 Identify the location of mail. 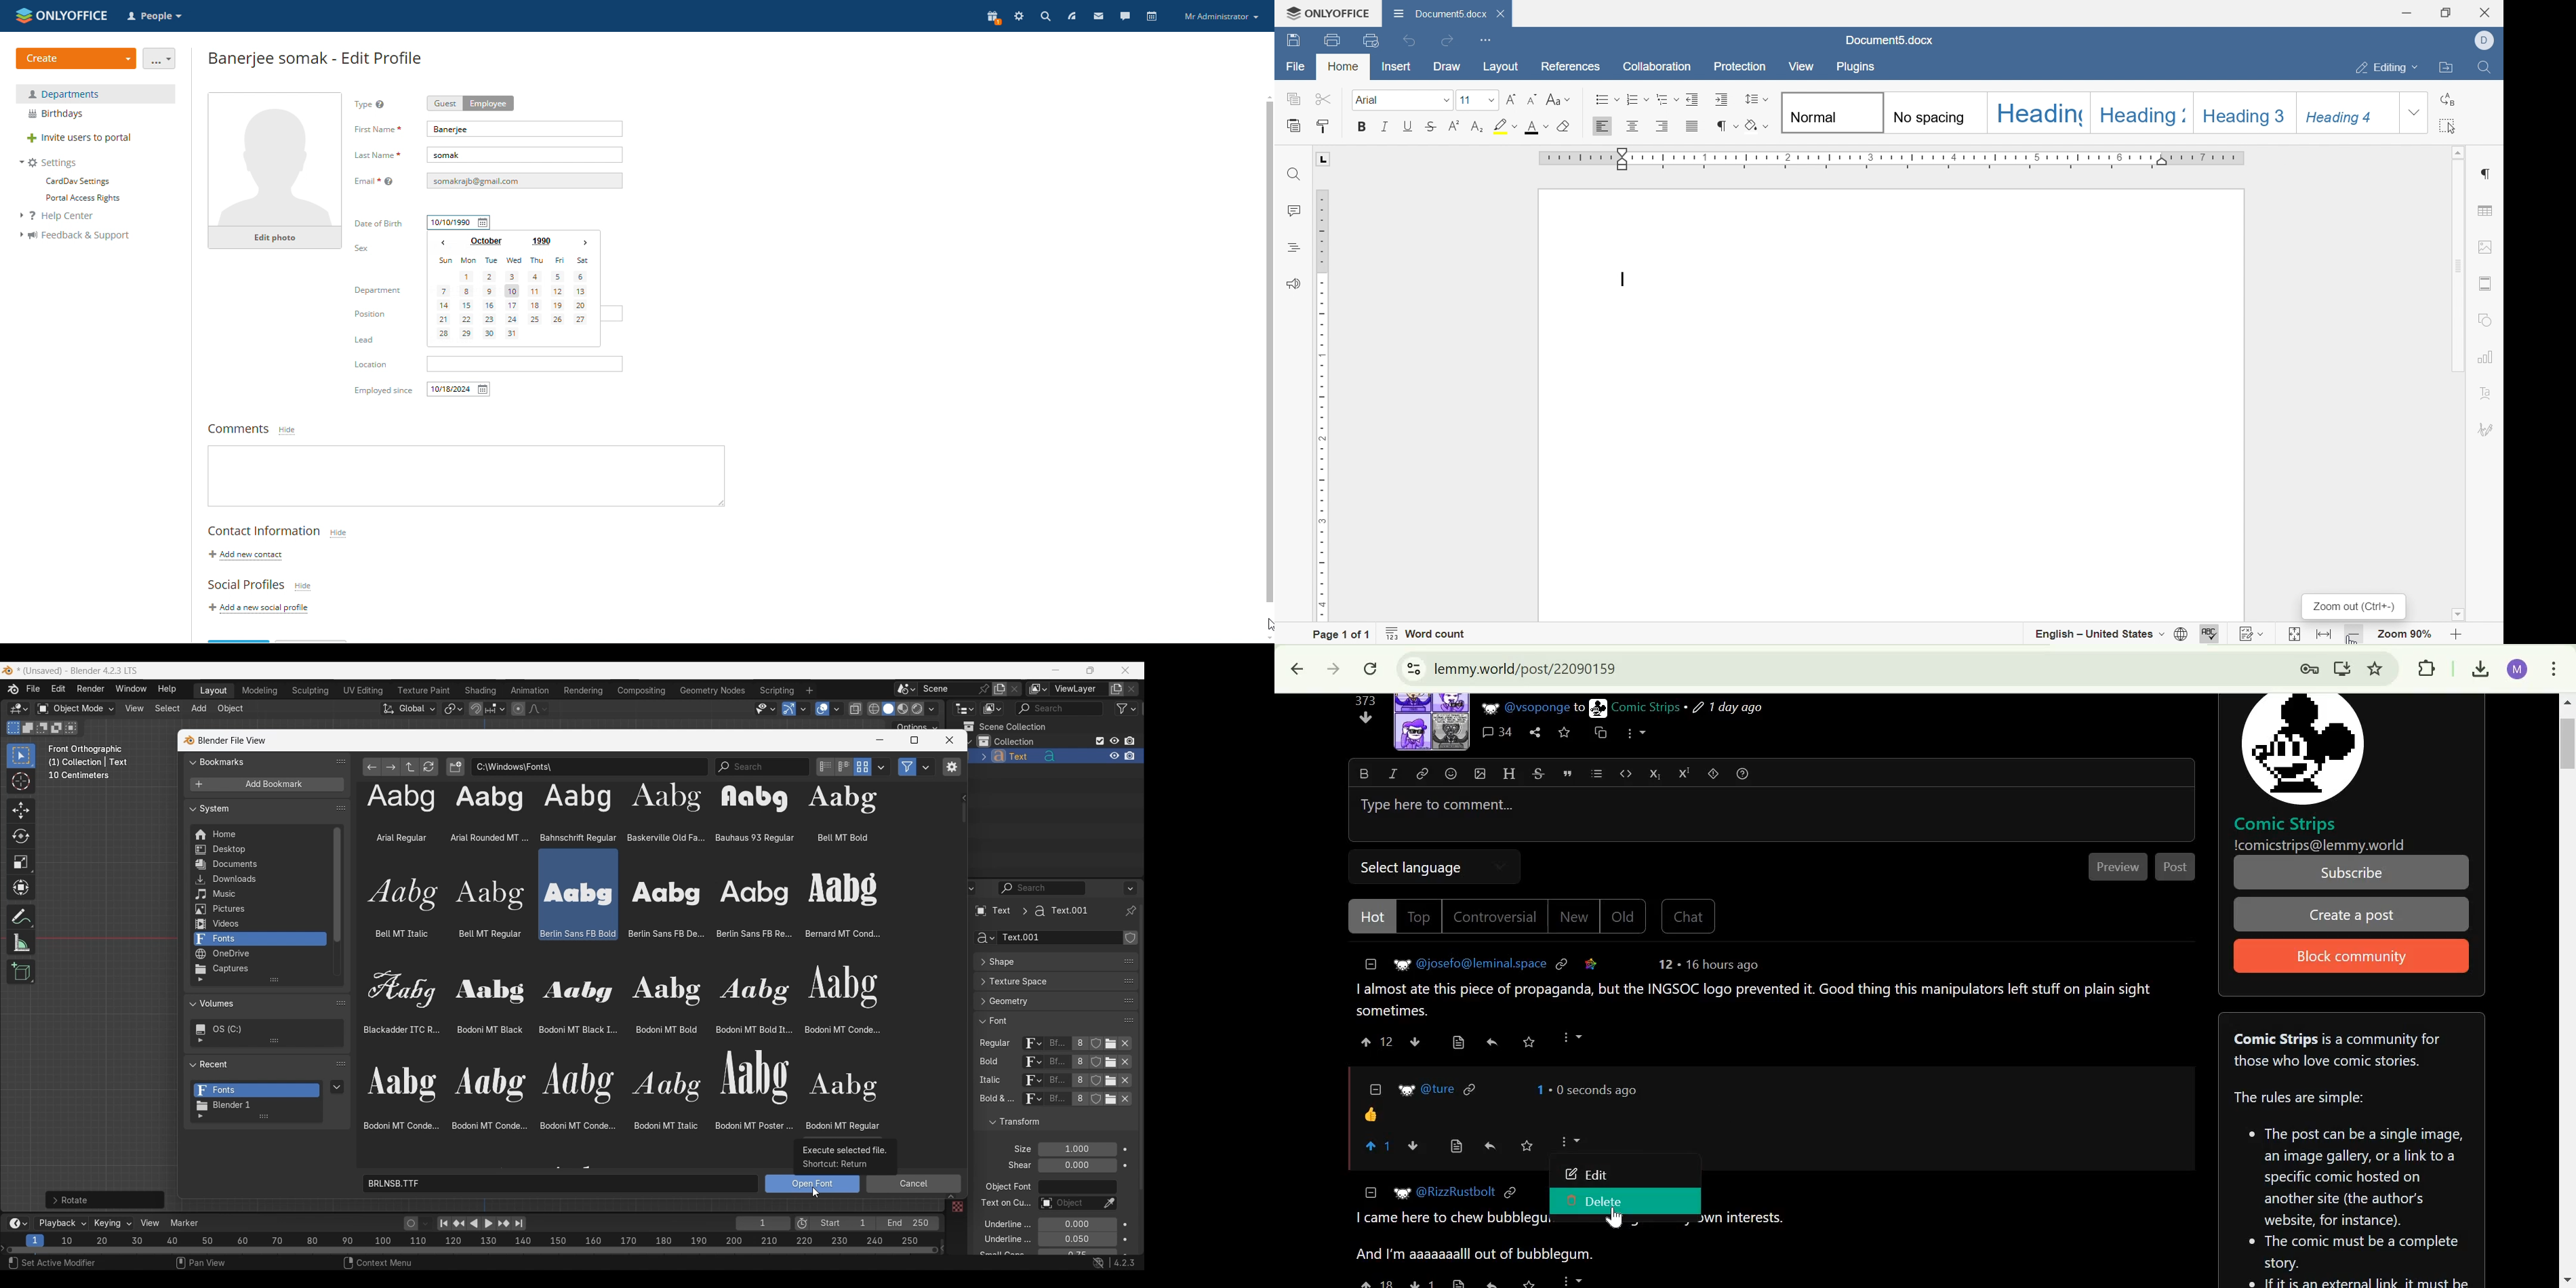
(1097, 16).